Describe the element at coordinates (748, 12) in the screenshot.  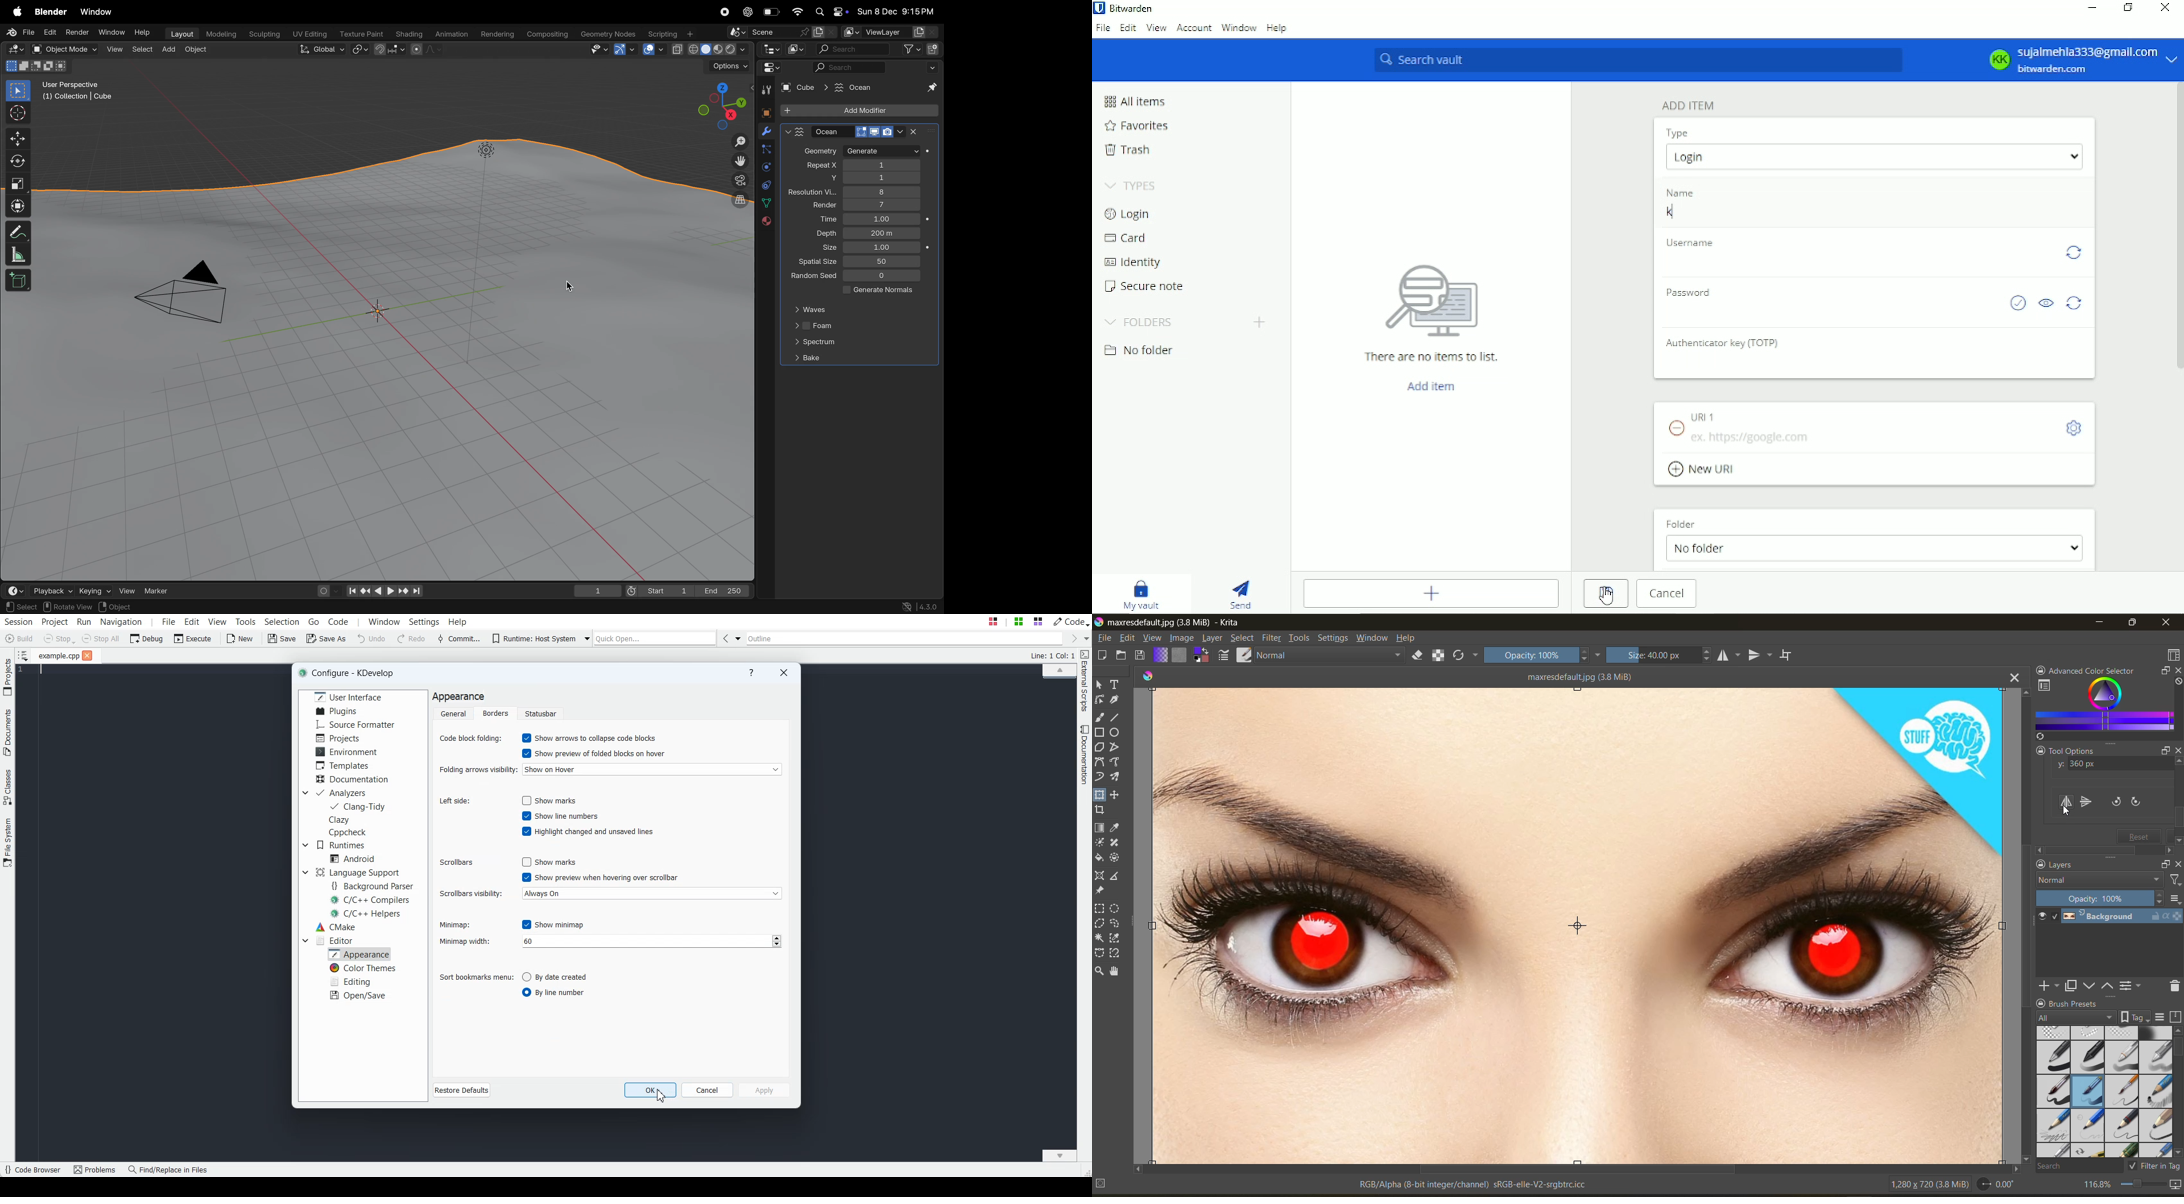
I see `chatgpt` at that location.